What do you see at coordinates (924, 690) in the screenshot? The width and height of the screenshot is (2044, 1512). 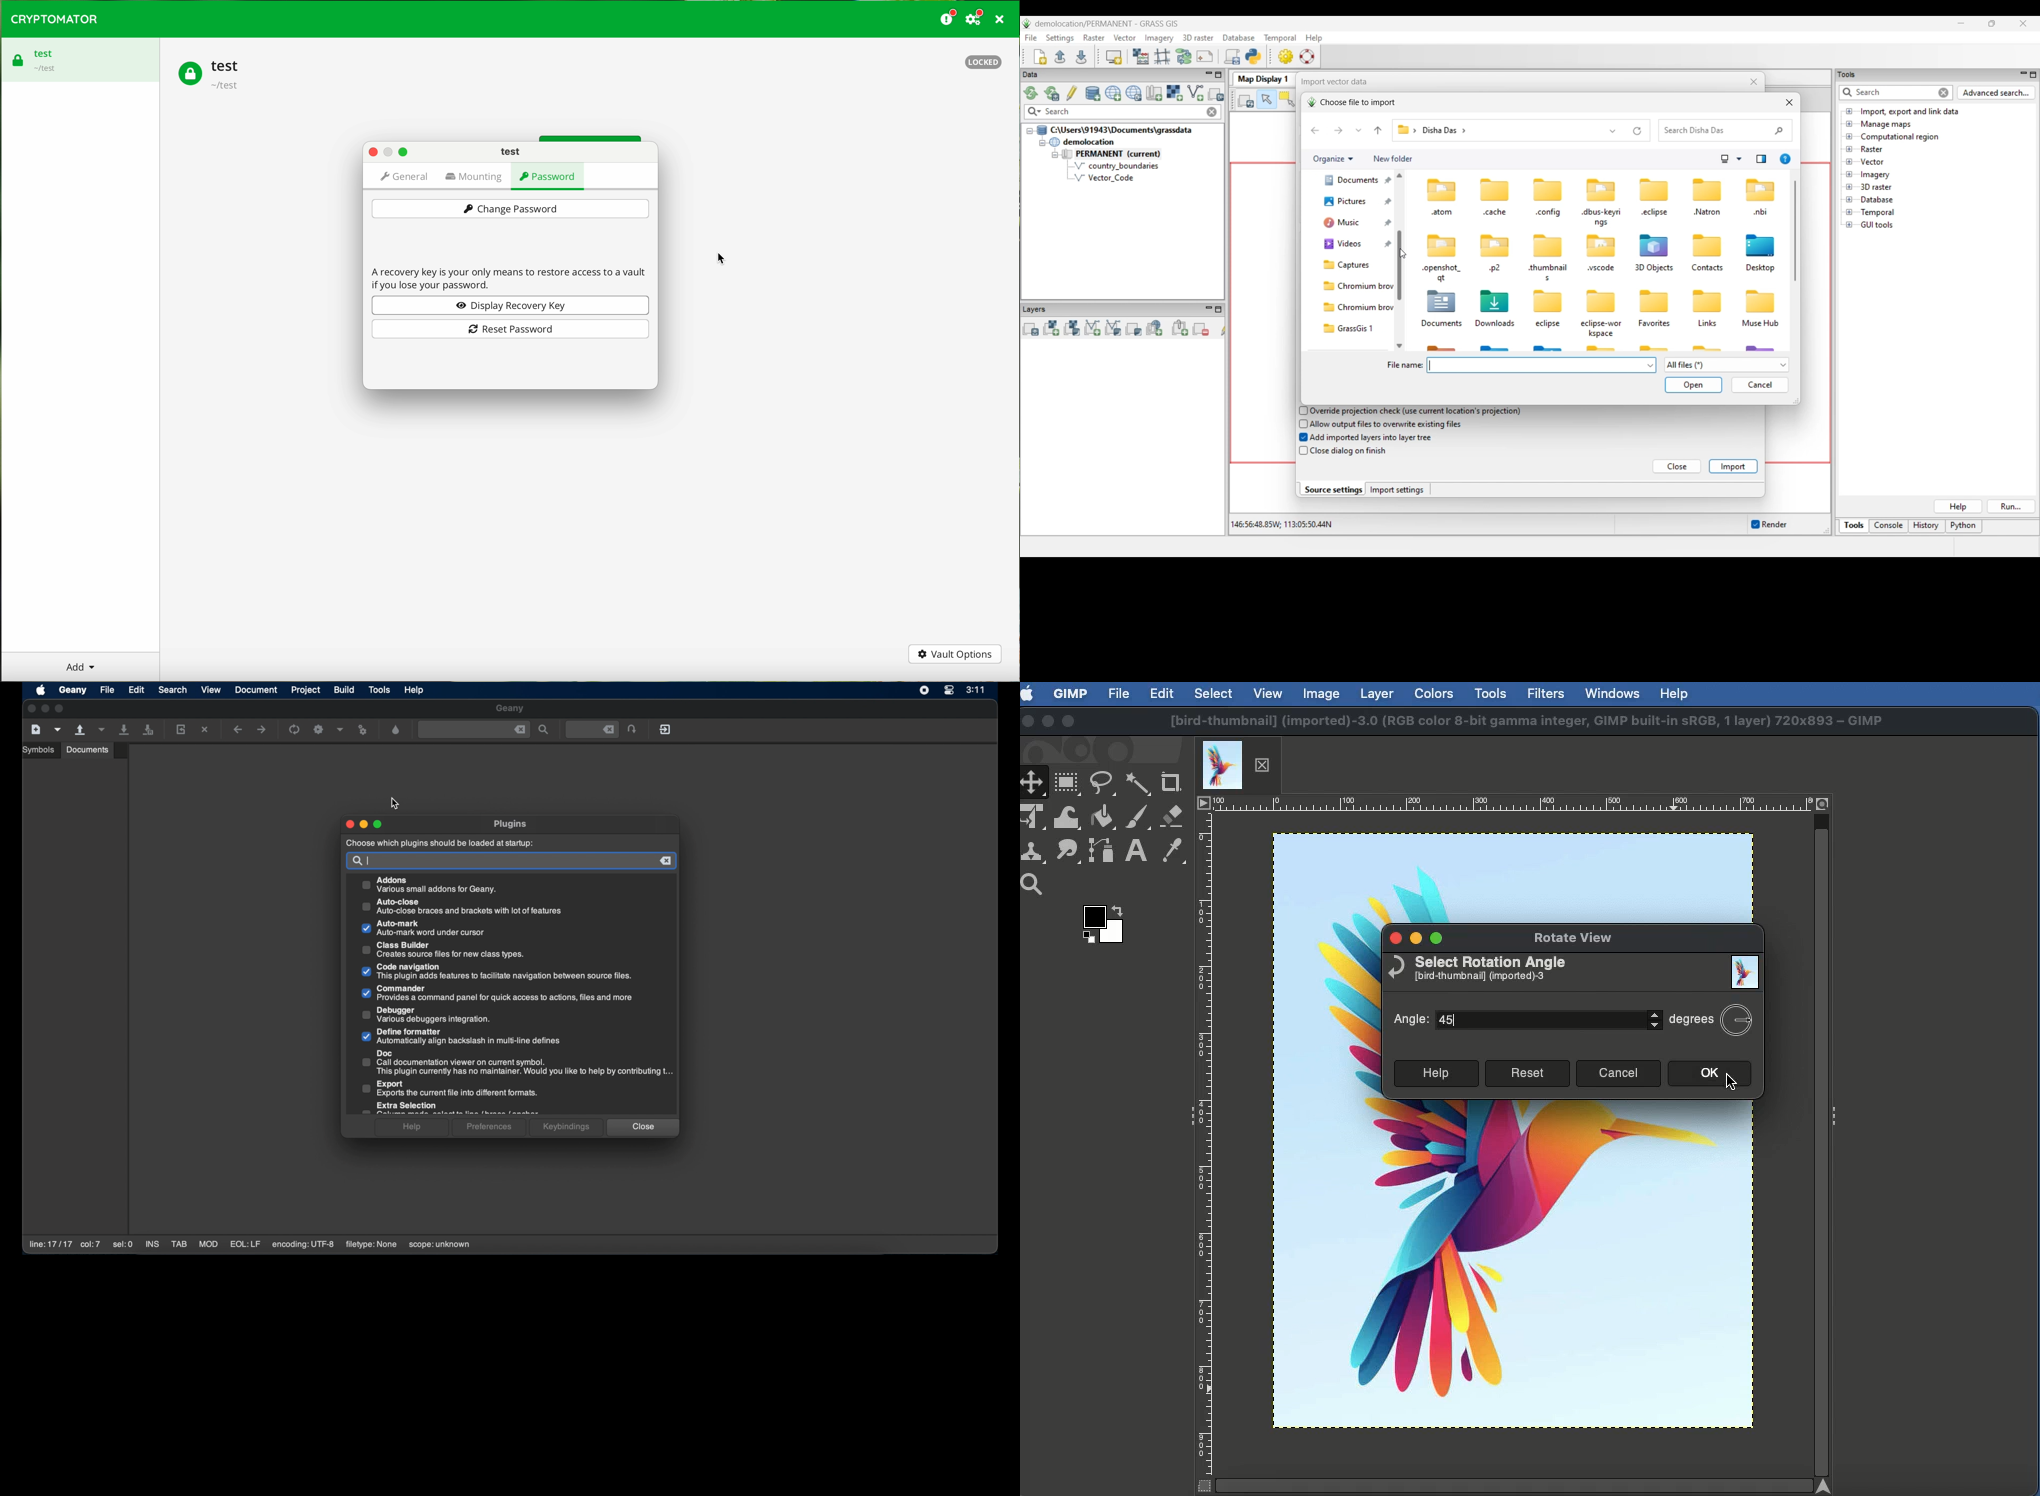 I see `screen recorder icon` at bounding box center [924, 690].